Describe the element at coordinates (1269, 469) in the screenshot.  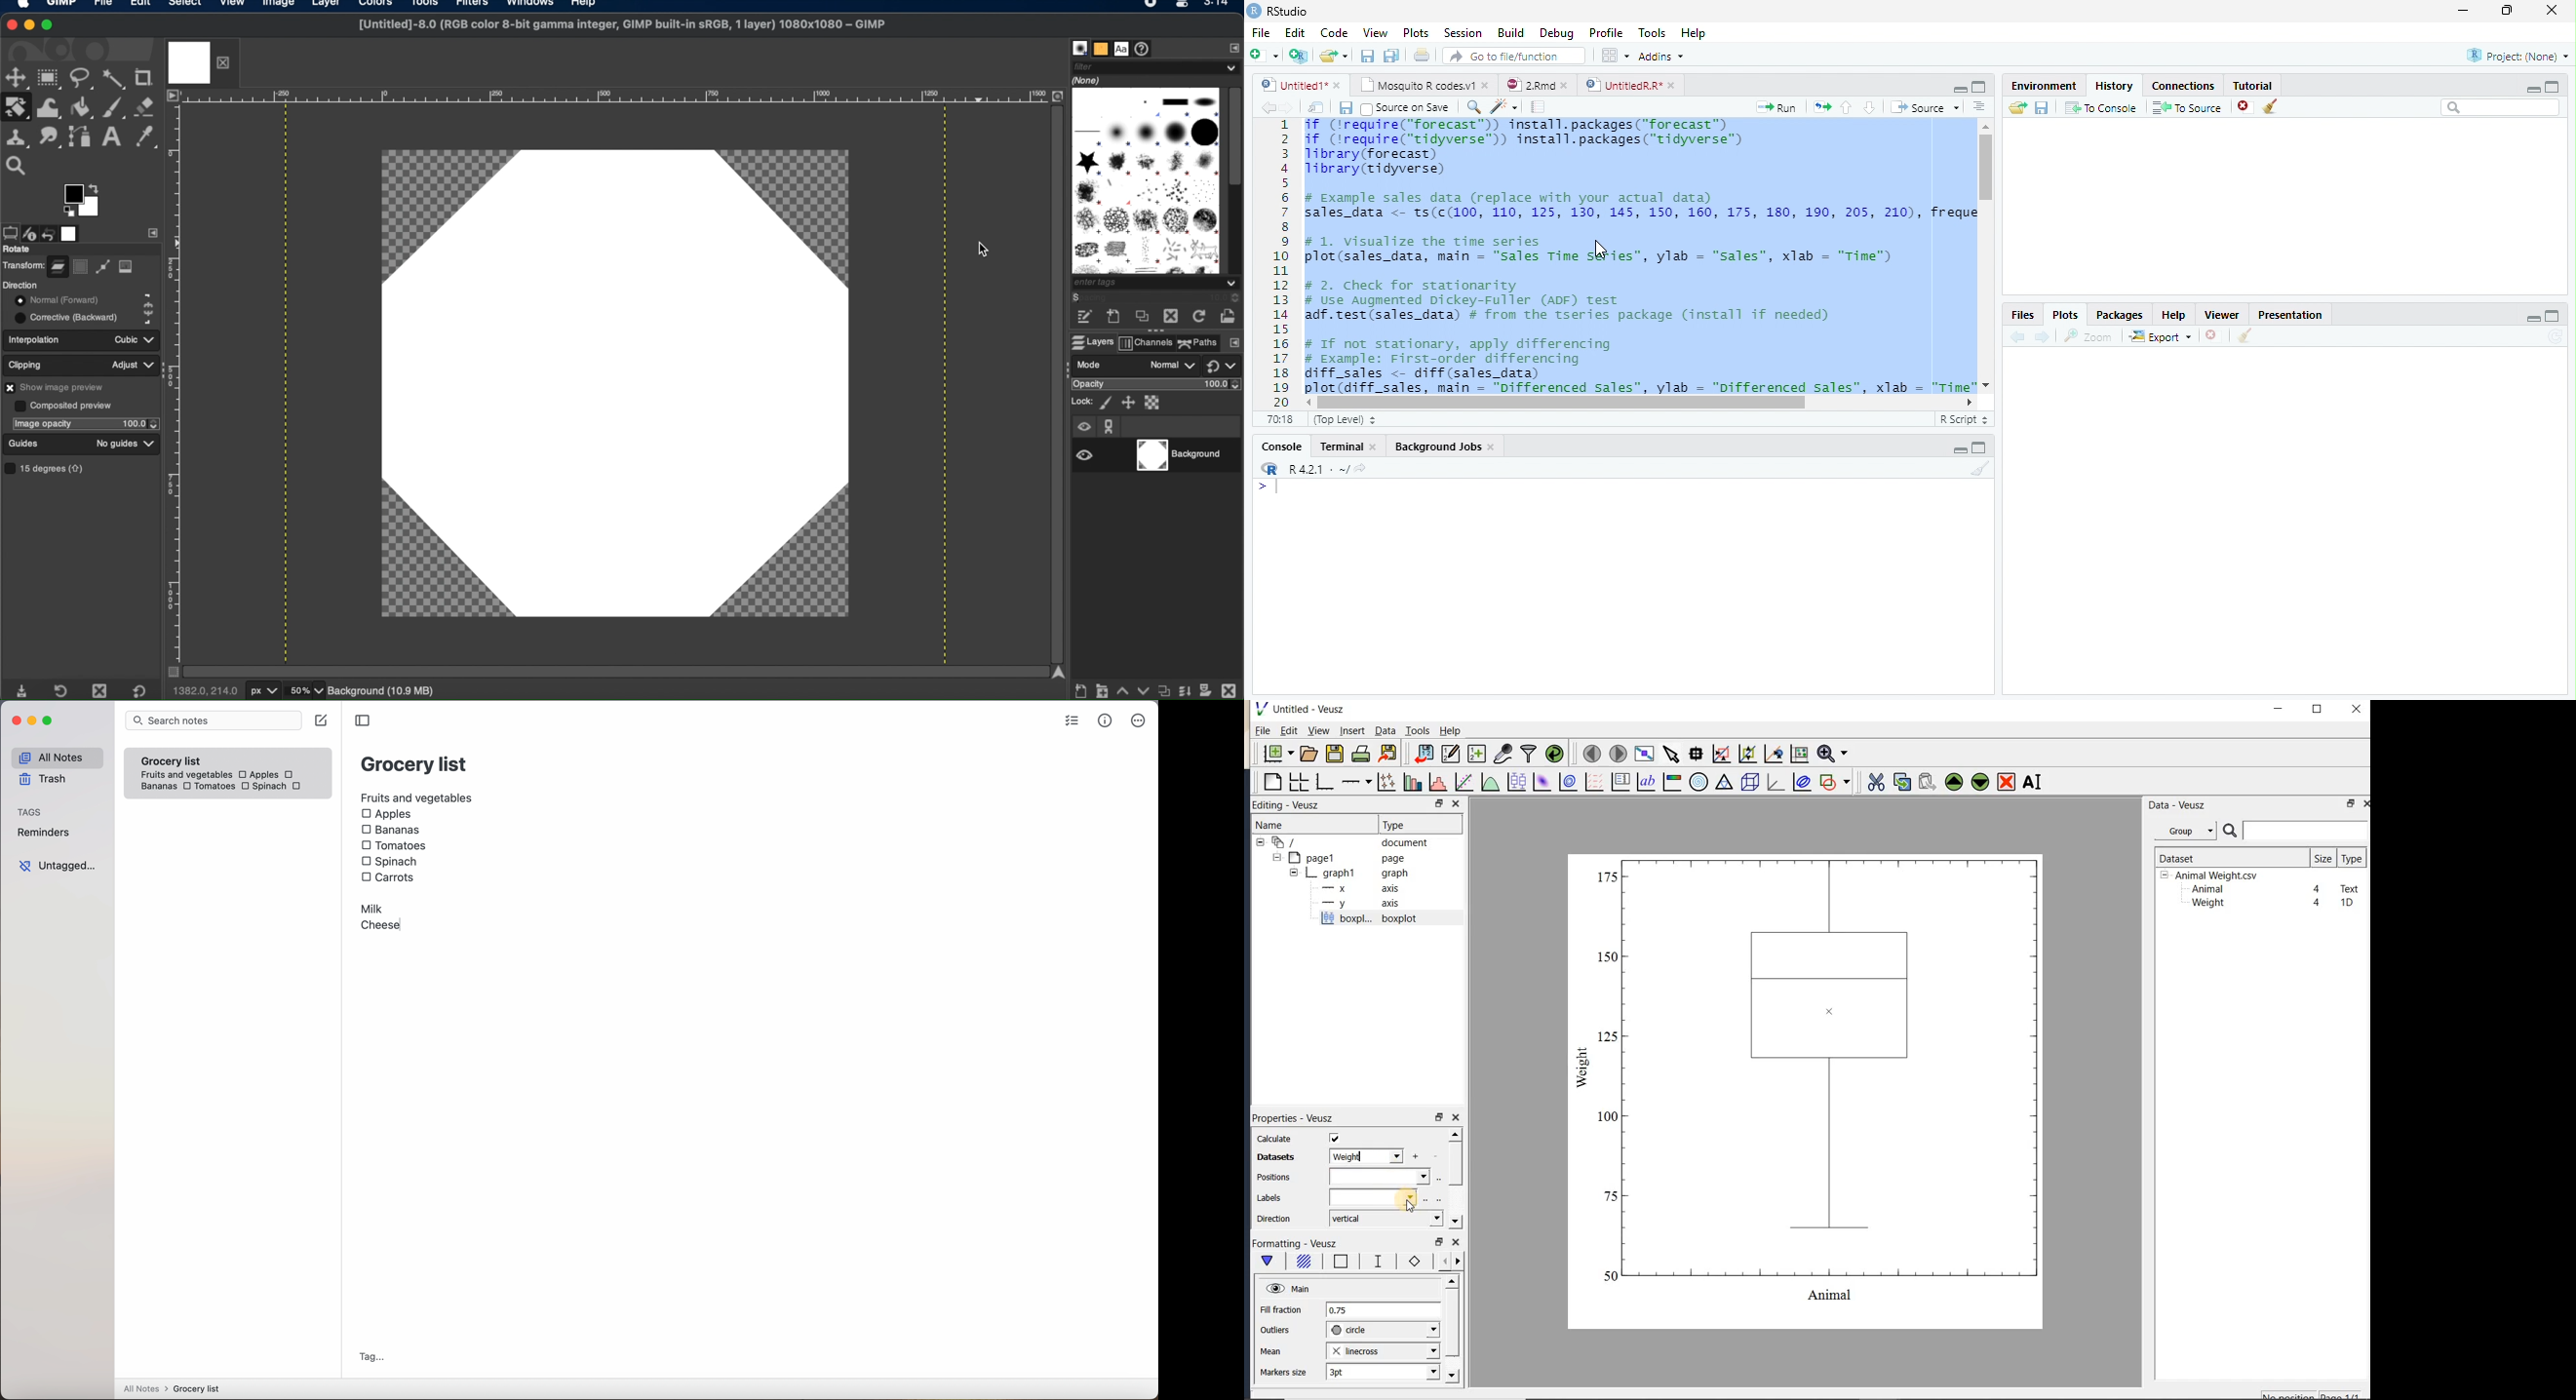
I see `R` at that location.